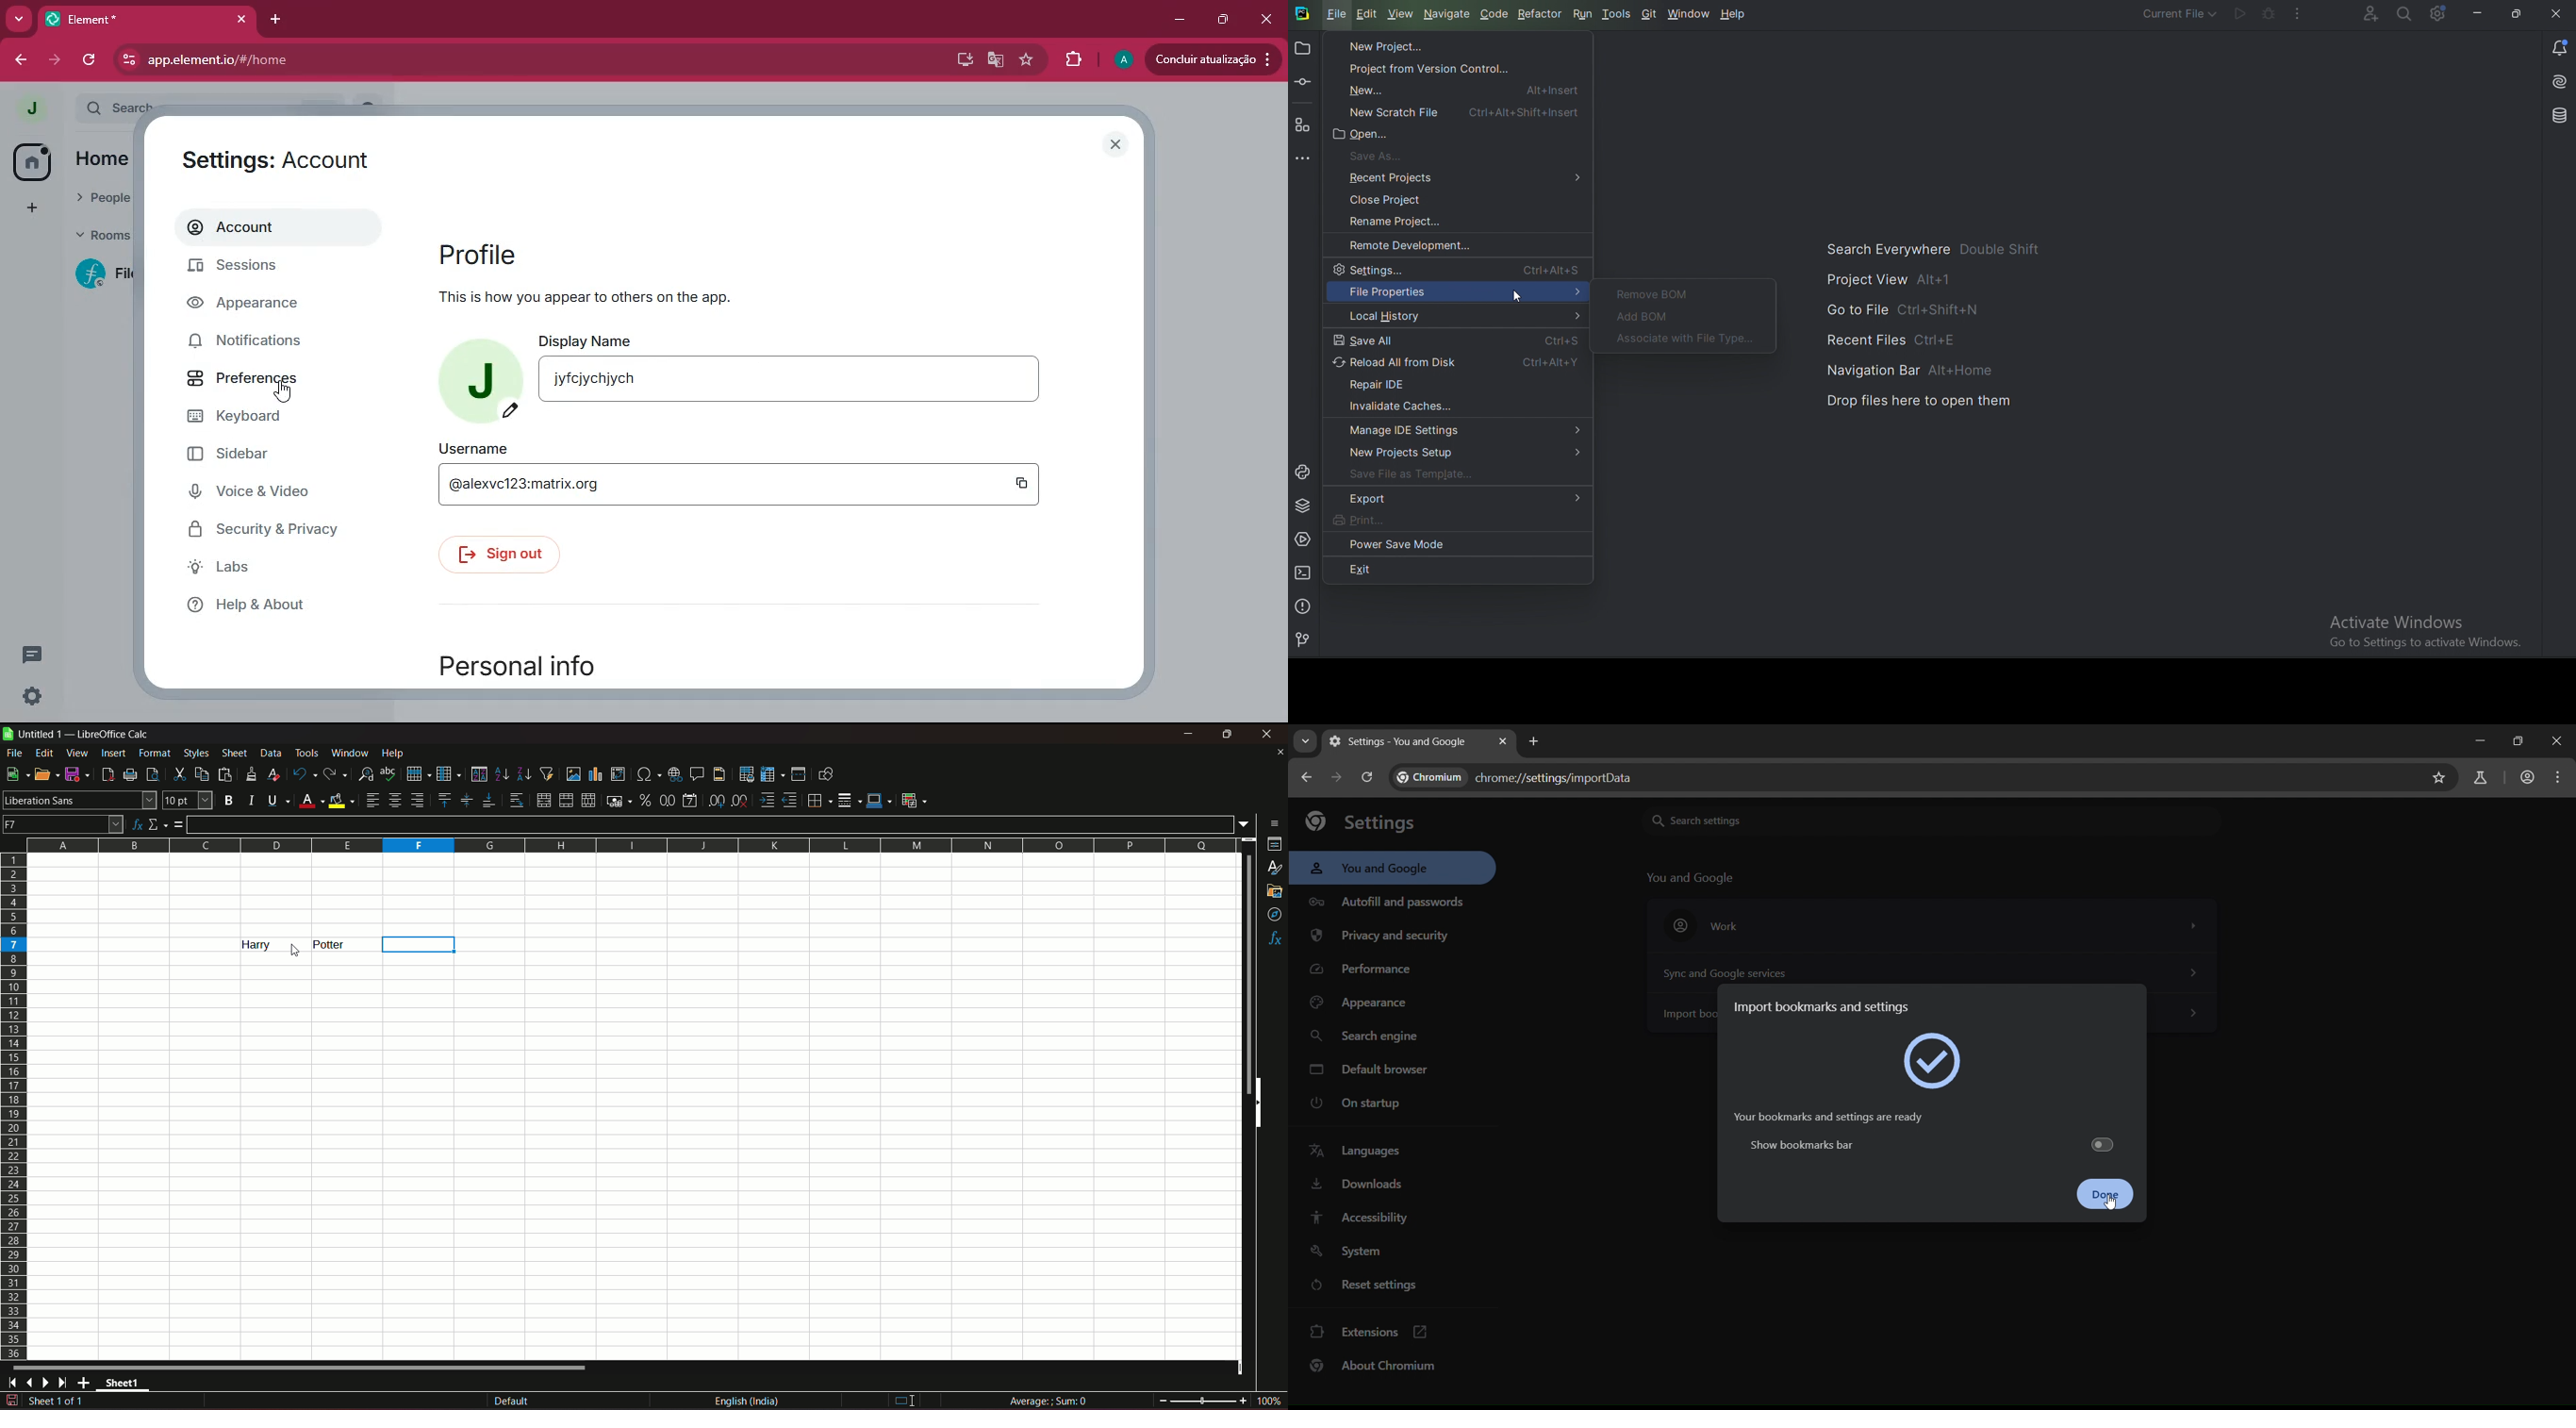  I want to click on url, so click(333, 60).